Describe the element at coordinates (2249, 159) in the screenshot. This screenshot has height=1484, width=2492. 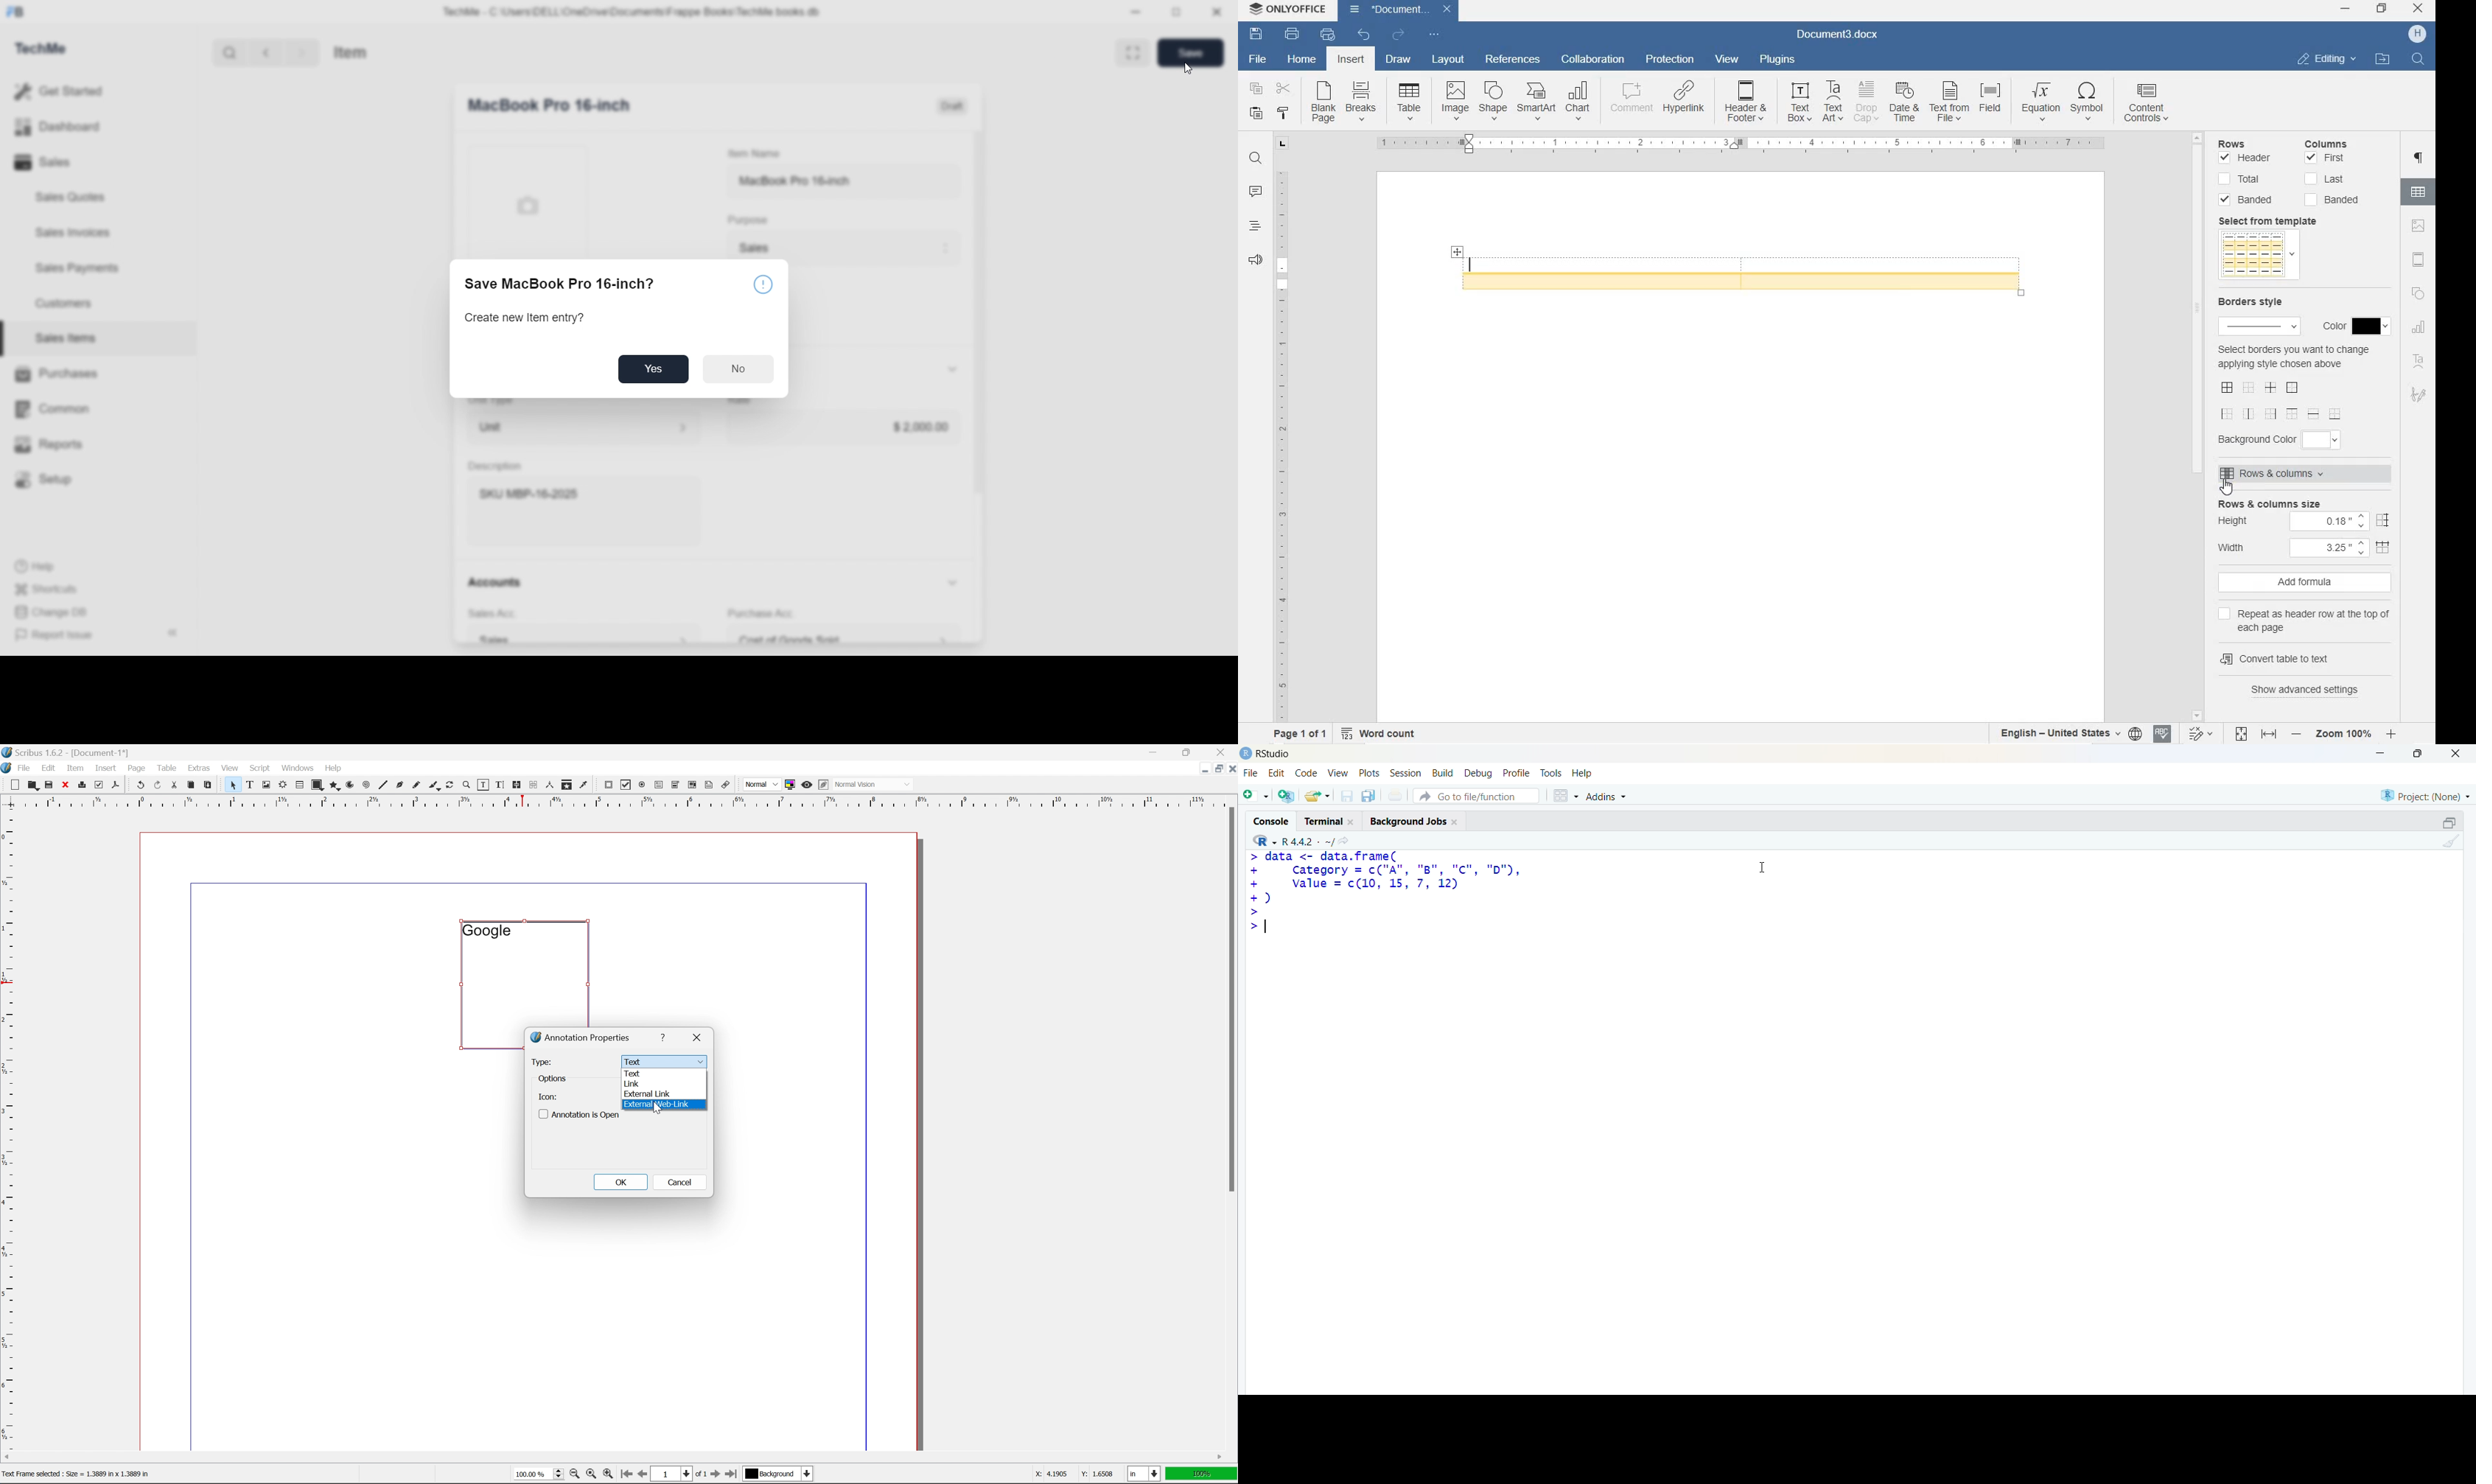
I see `Header` at that location.